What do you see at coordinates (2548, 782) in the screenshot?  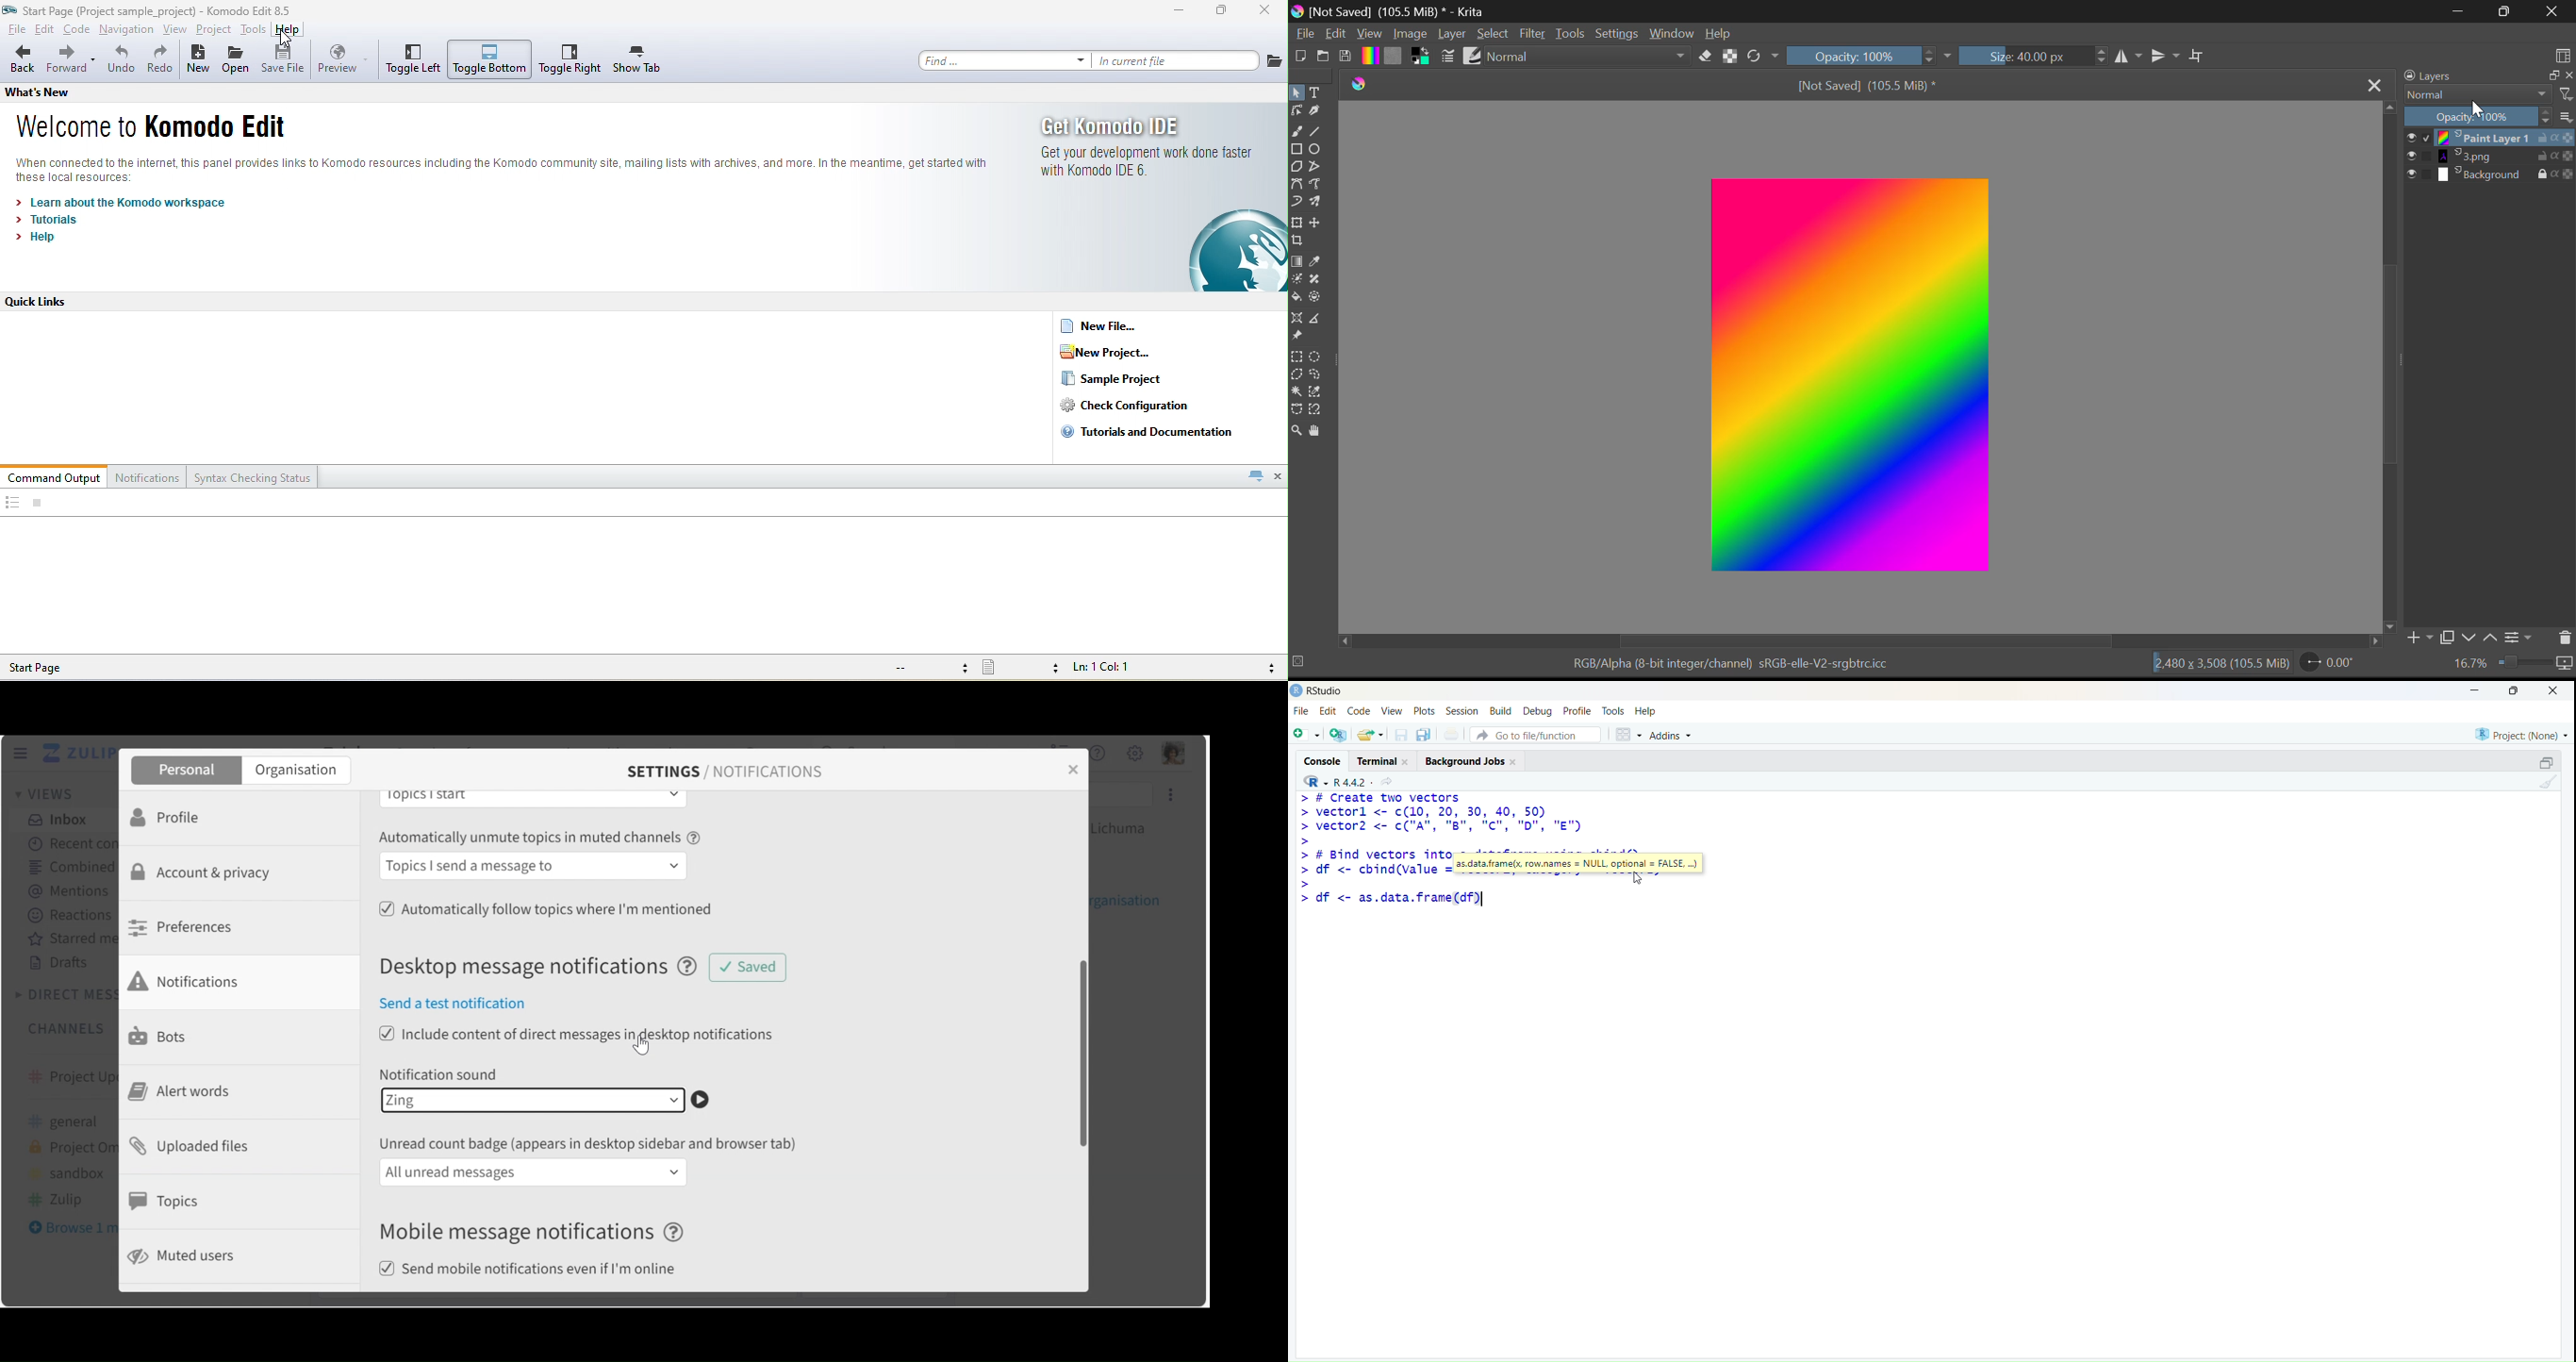 I see `clear console` at bounding box center [2548, 782].